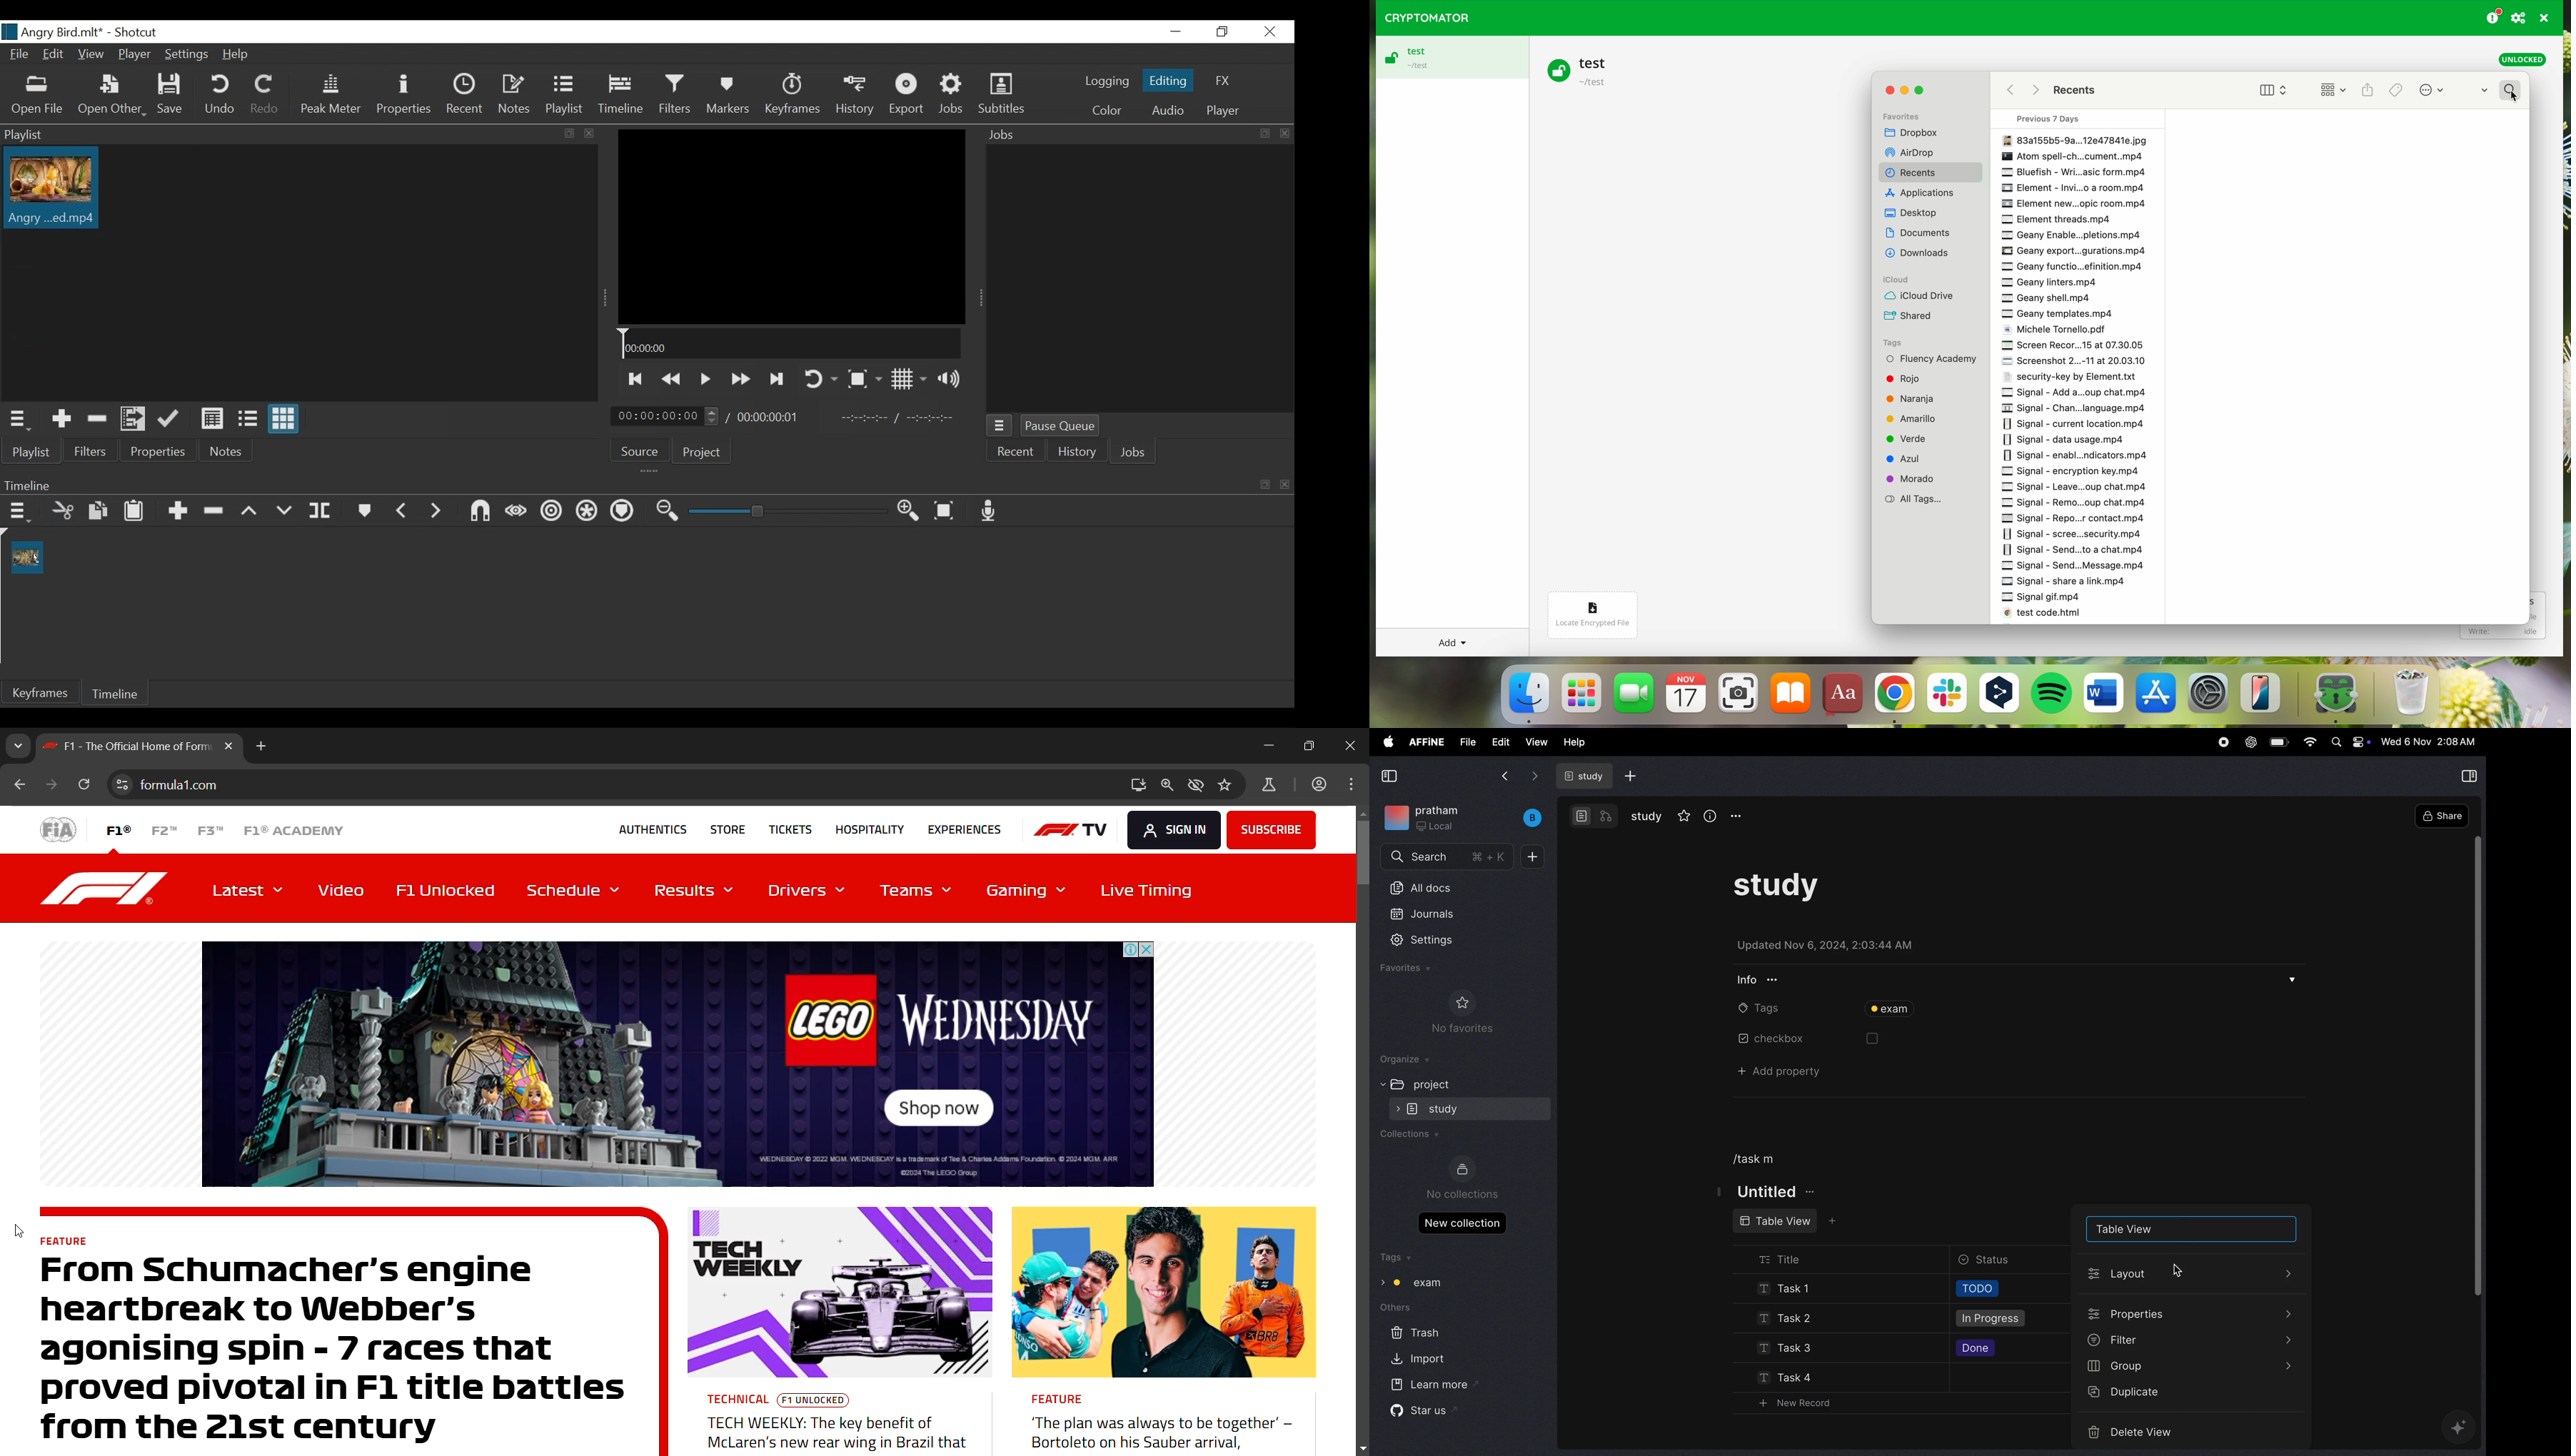 The width and height of the screenshot is (2576, 1456). I want to click on settings, so click(1430, 942).